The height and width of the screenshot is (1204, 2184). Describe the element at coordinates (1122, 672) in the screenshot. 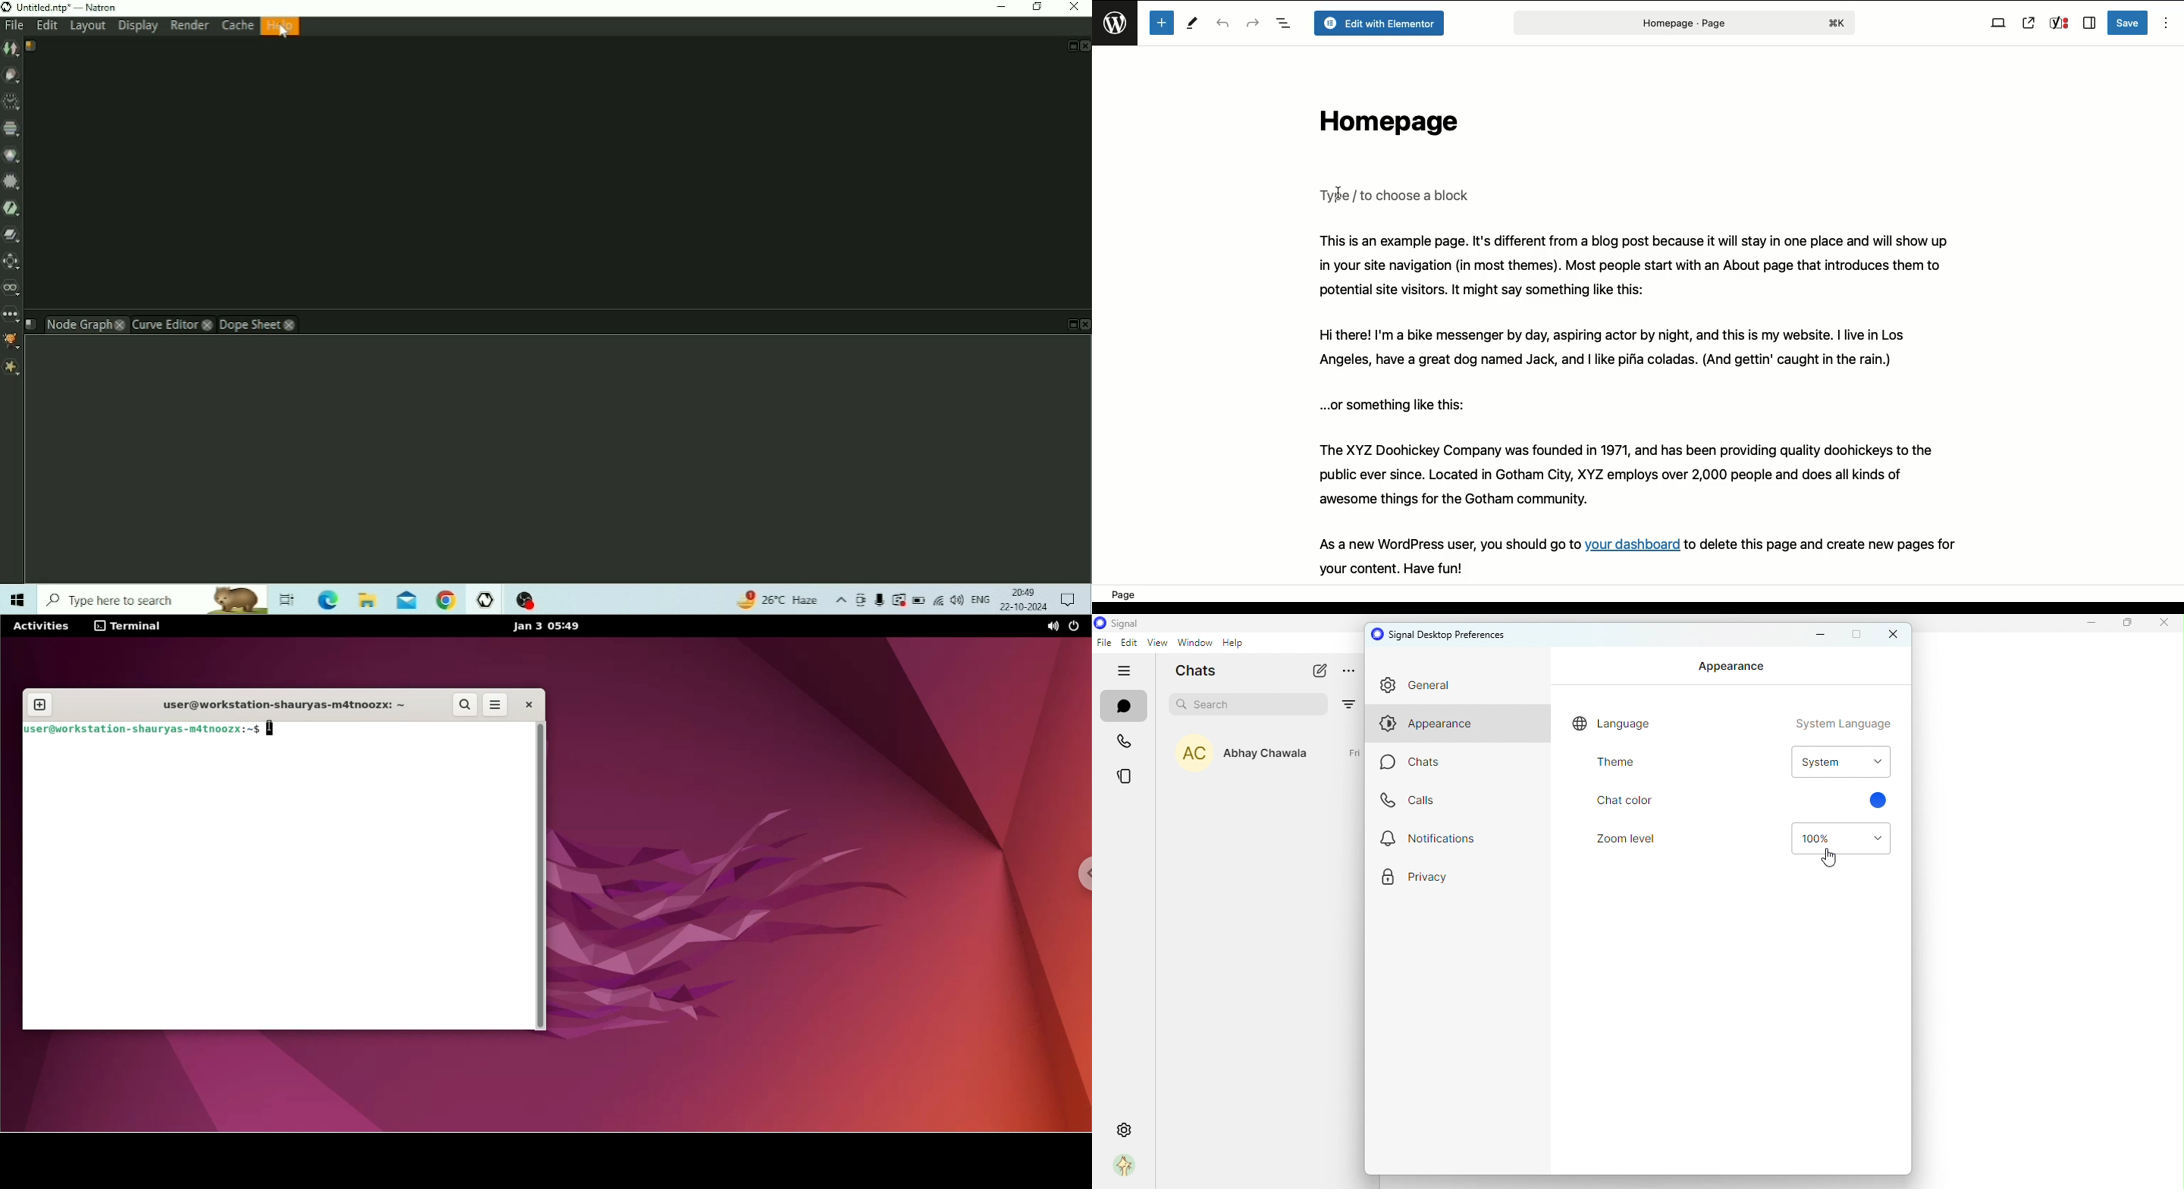

I see `hide tabs` at that location.